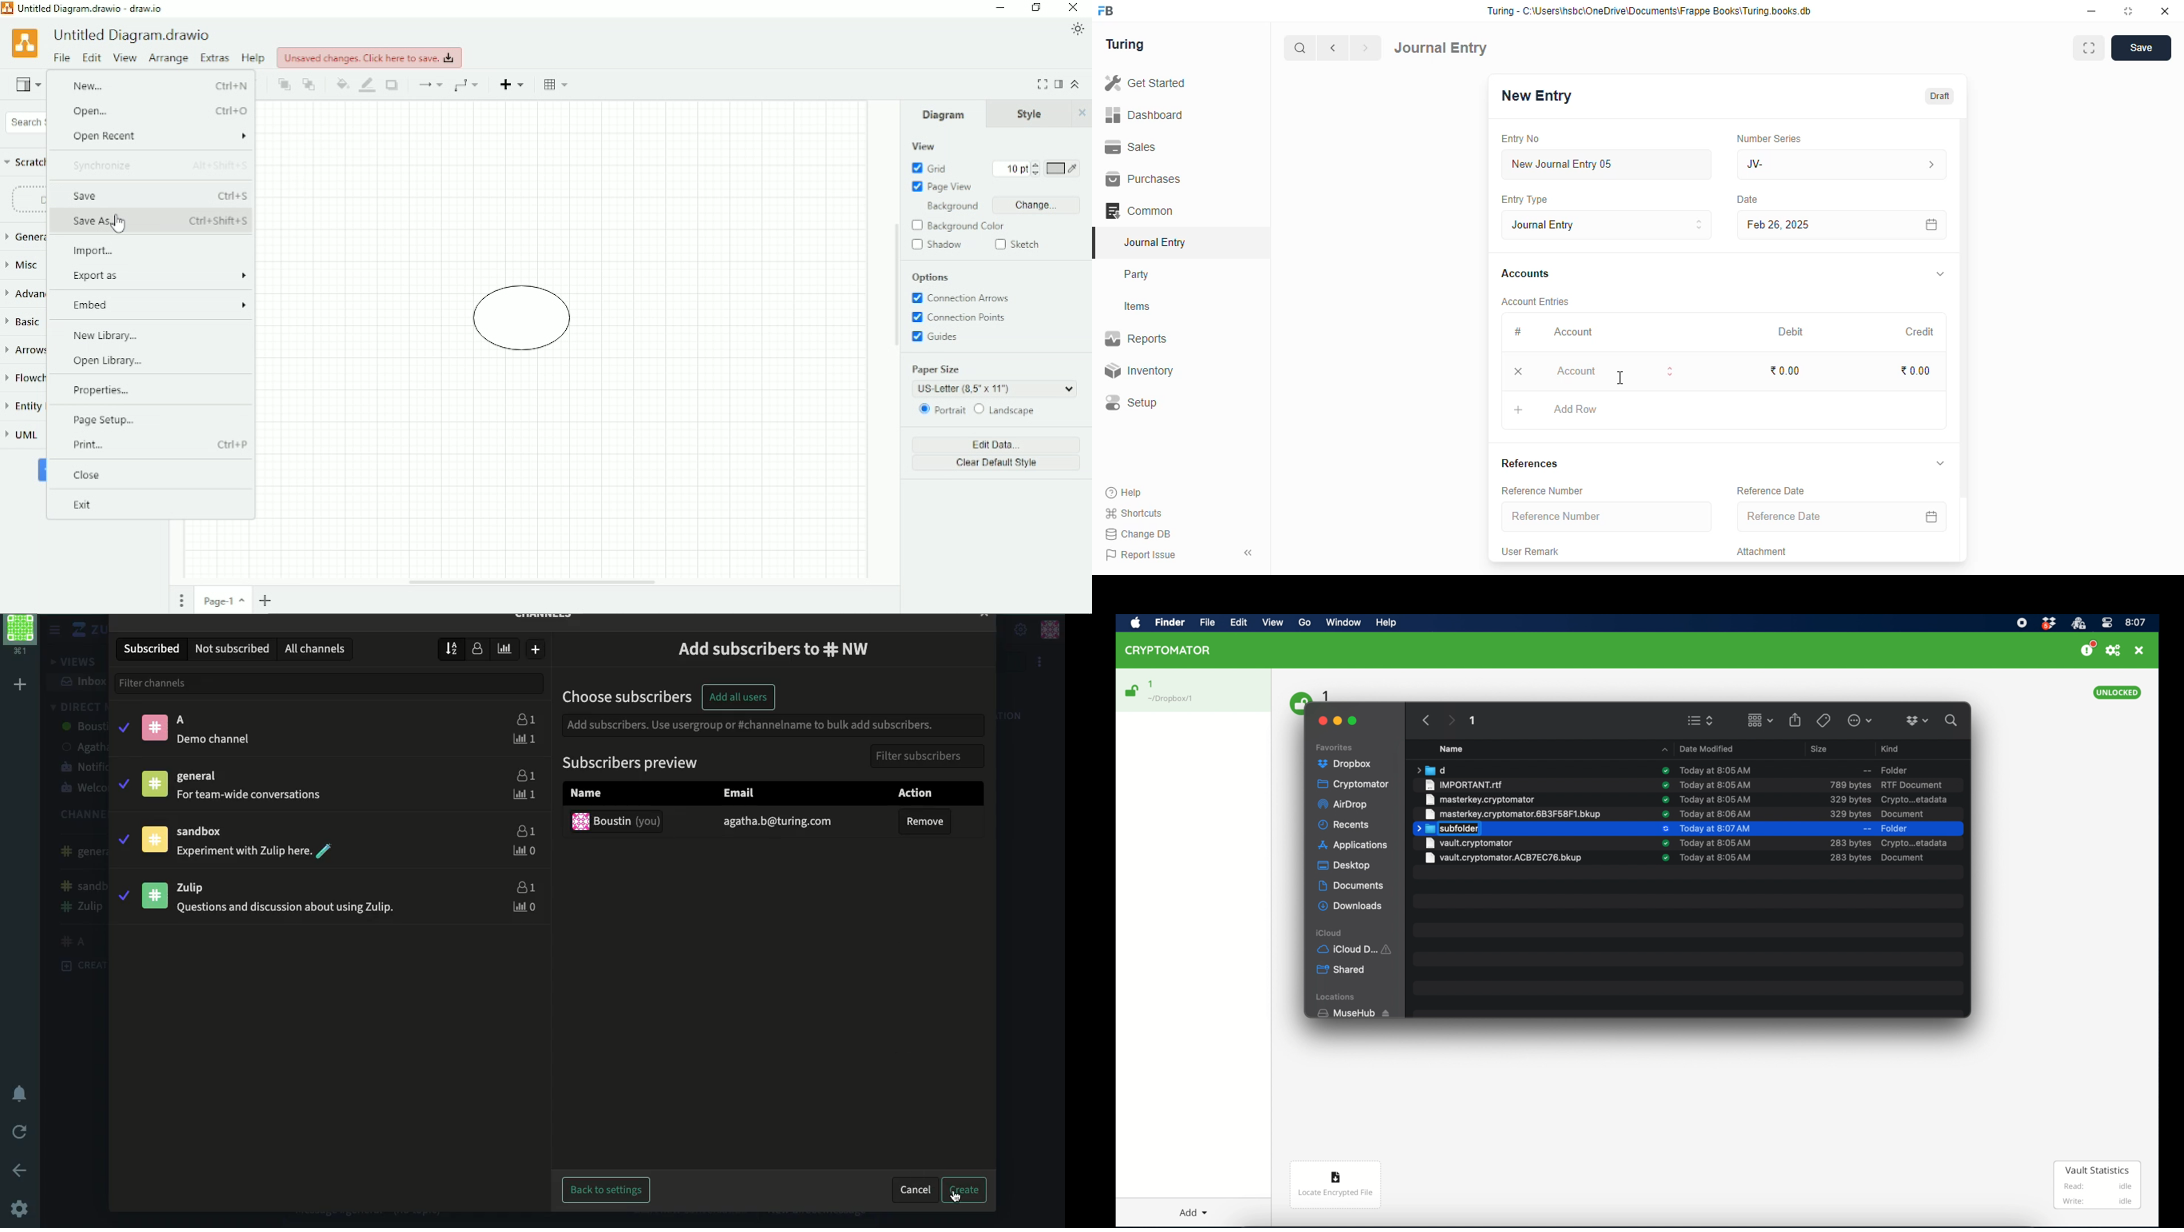 The width and height of the screenshot is (2184, 1232). I want to click on credit, so click(1921, 332).